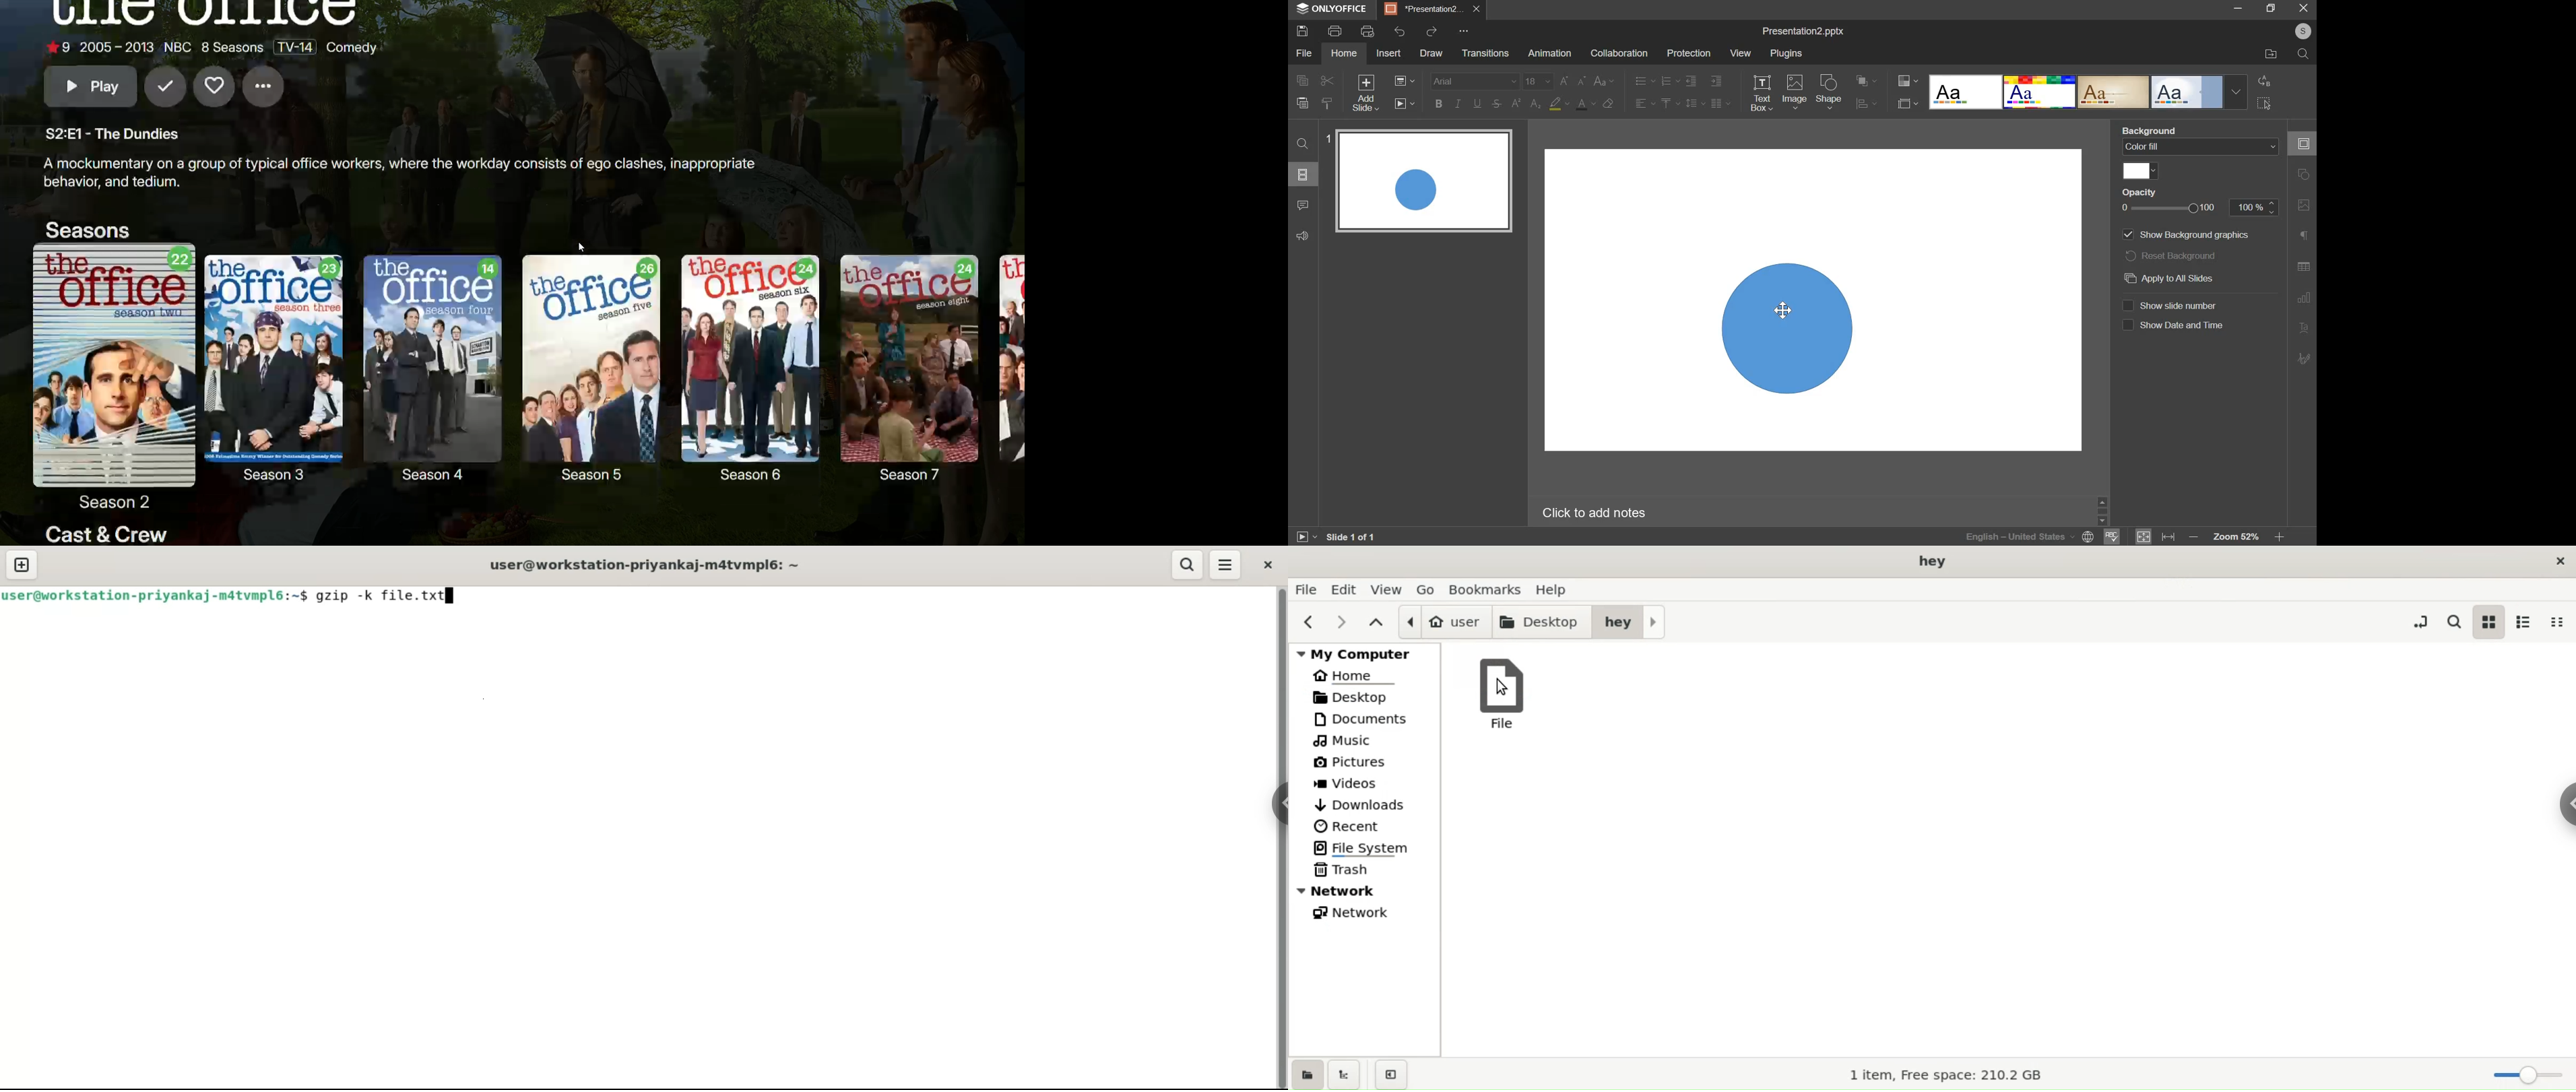 The image size is (2576, 1092). I want to click on color fill, so click(2138, 170).